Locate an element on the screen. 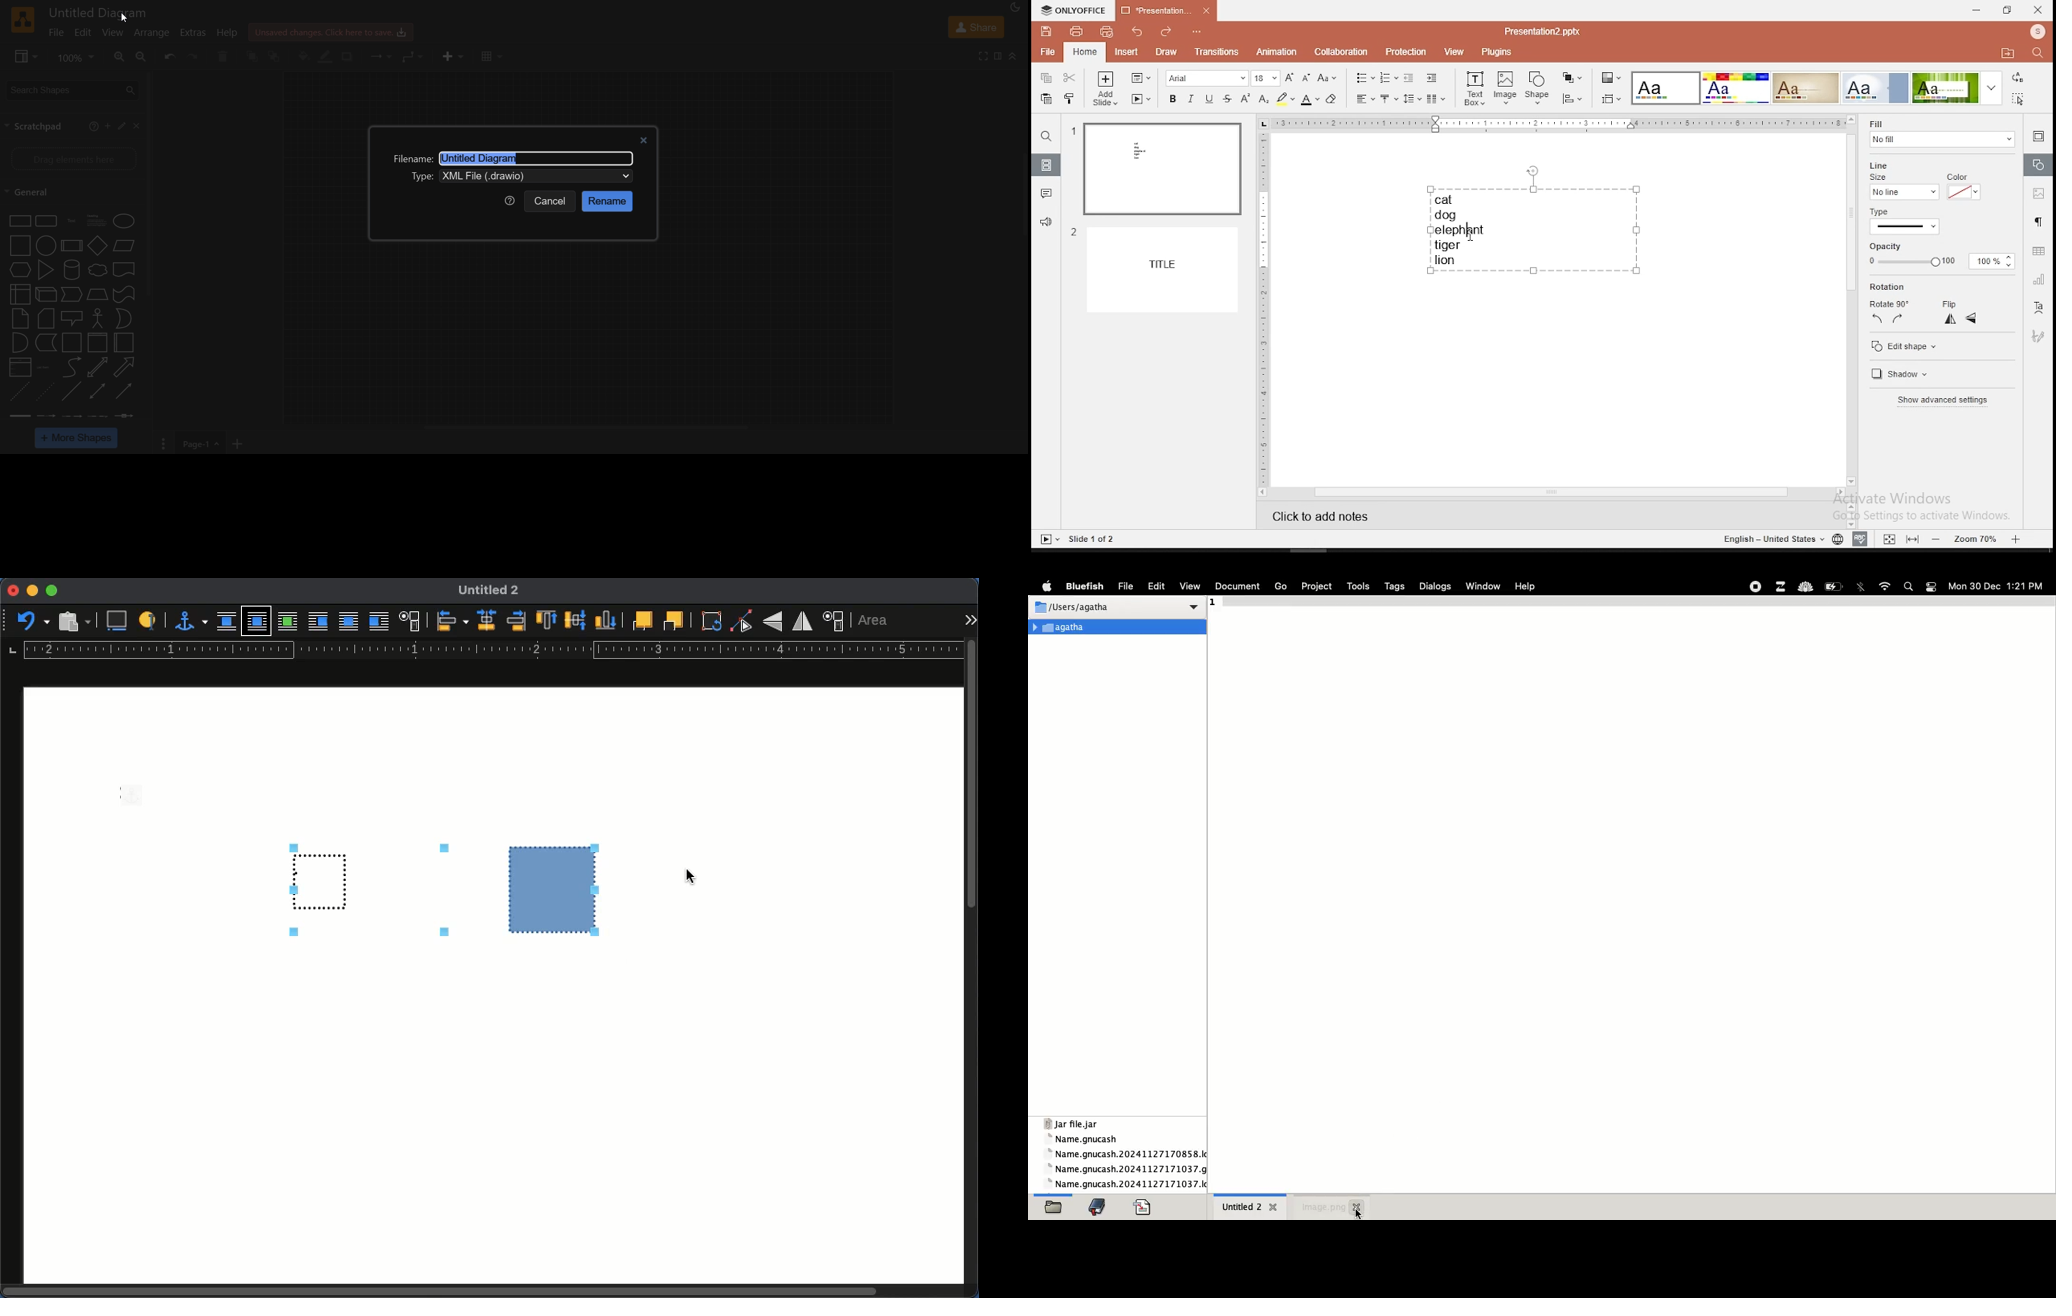 This screenshot has width=2072, height=1316. Filp is located at coordinates (1961, 314).